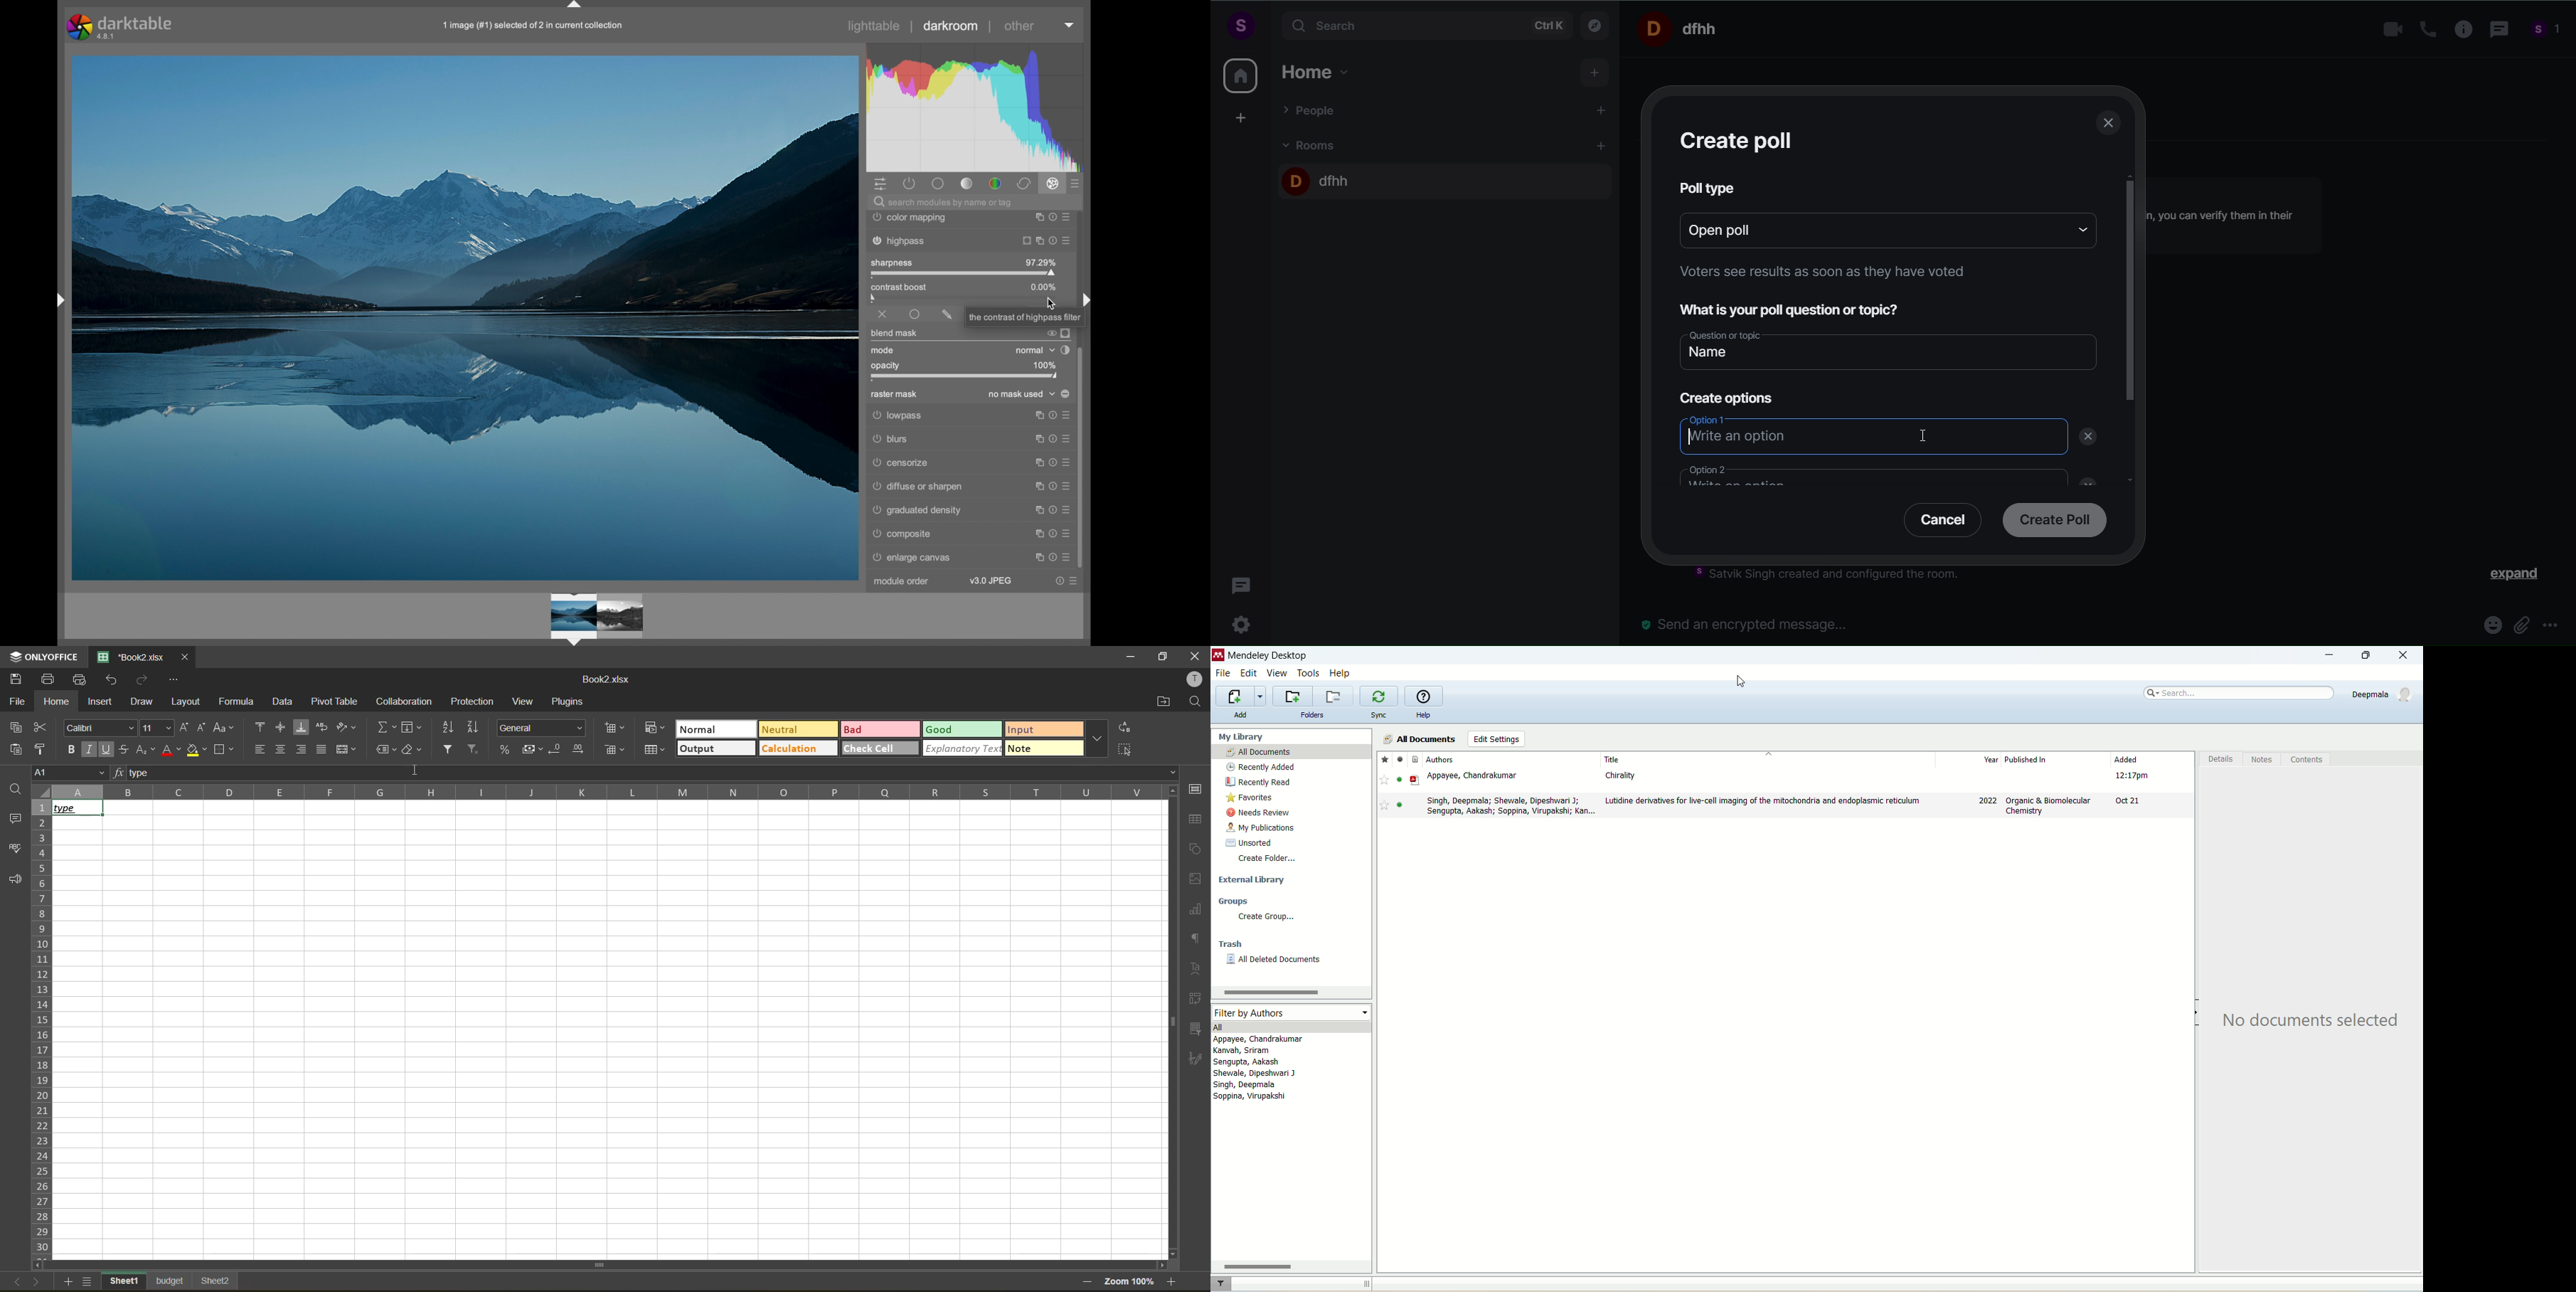 The width and height of the screenshot is (2576, 1316). What do you see at coordinates (15, 816) in the screenshot?
I see `comments` at bounding box center [15, 816].